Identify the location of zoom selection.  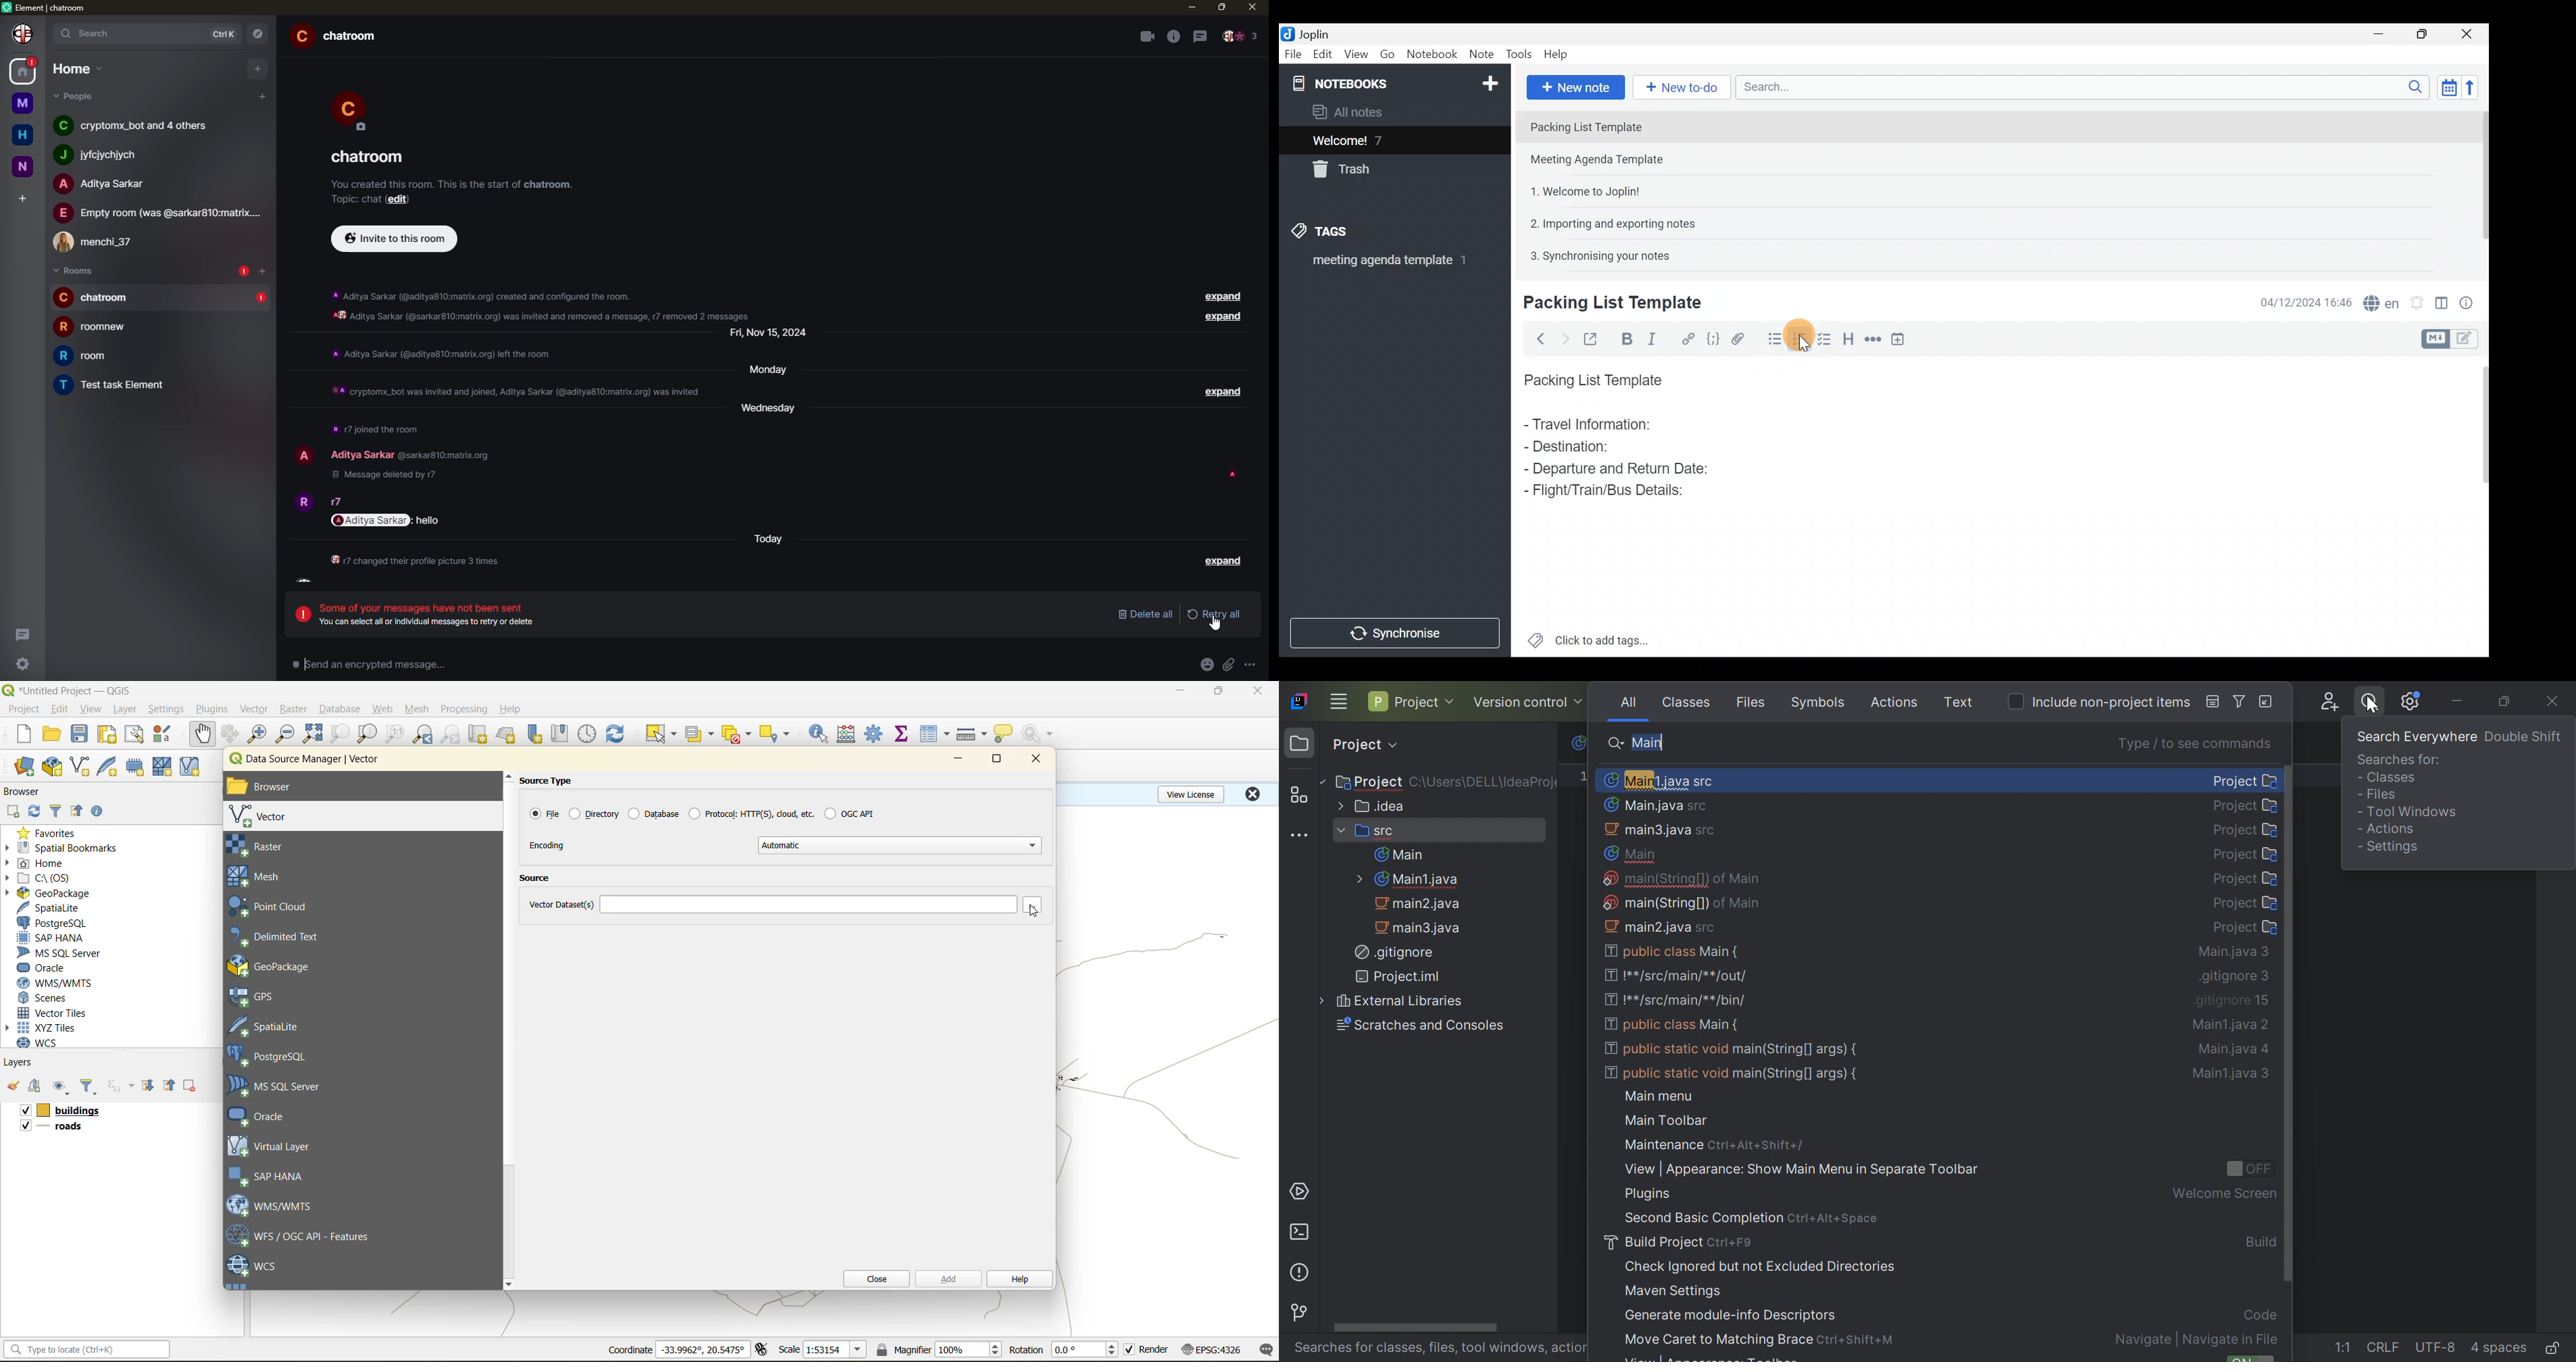
(338, 735).